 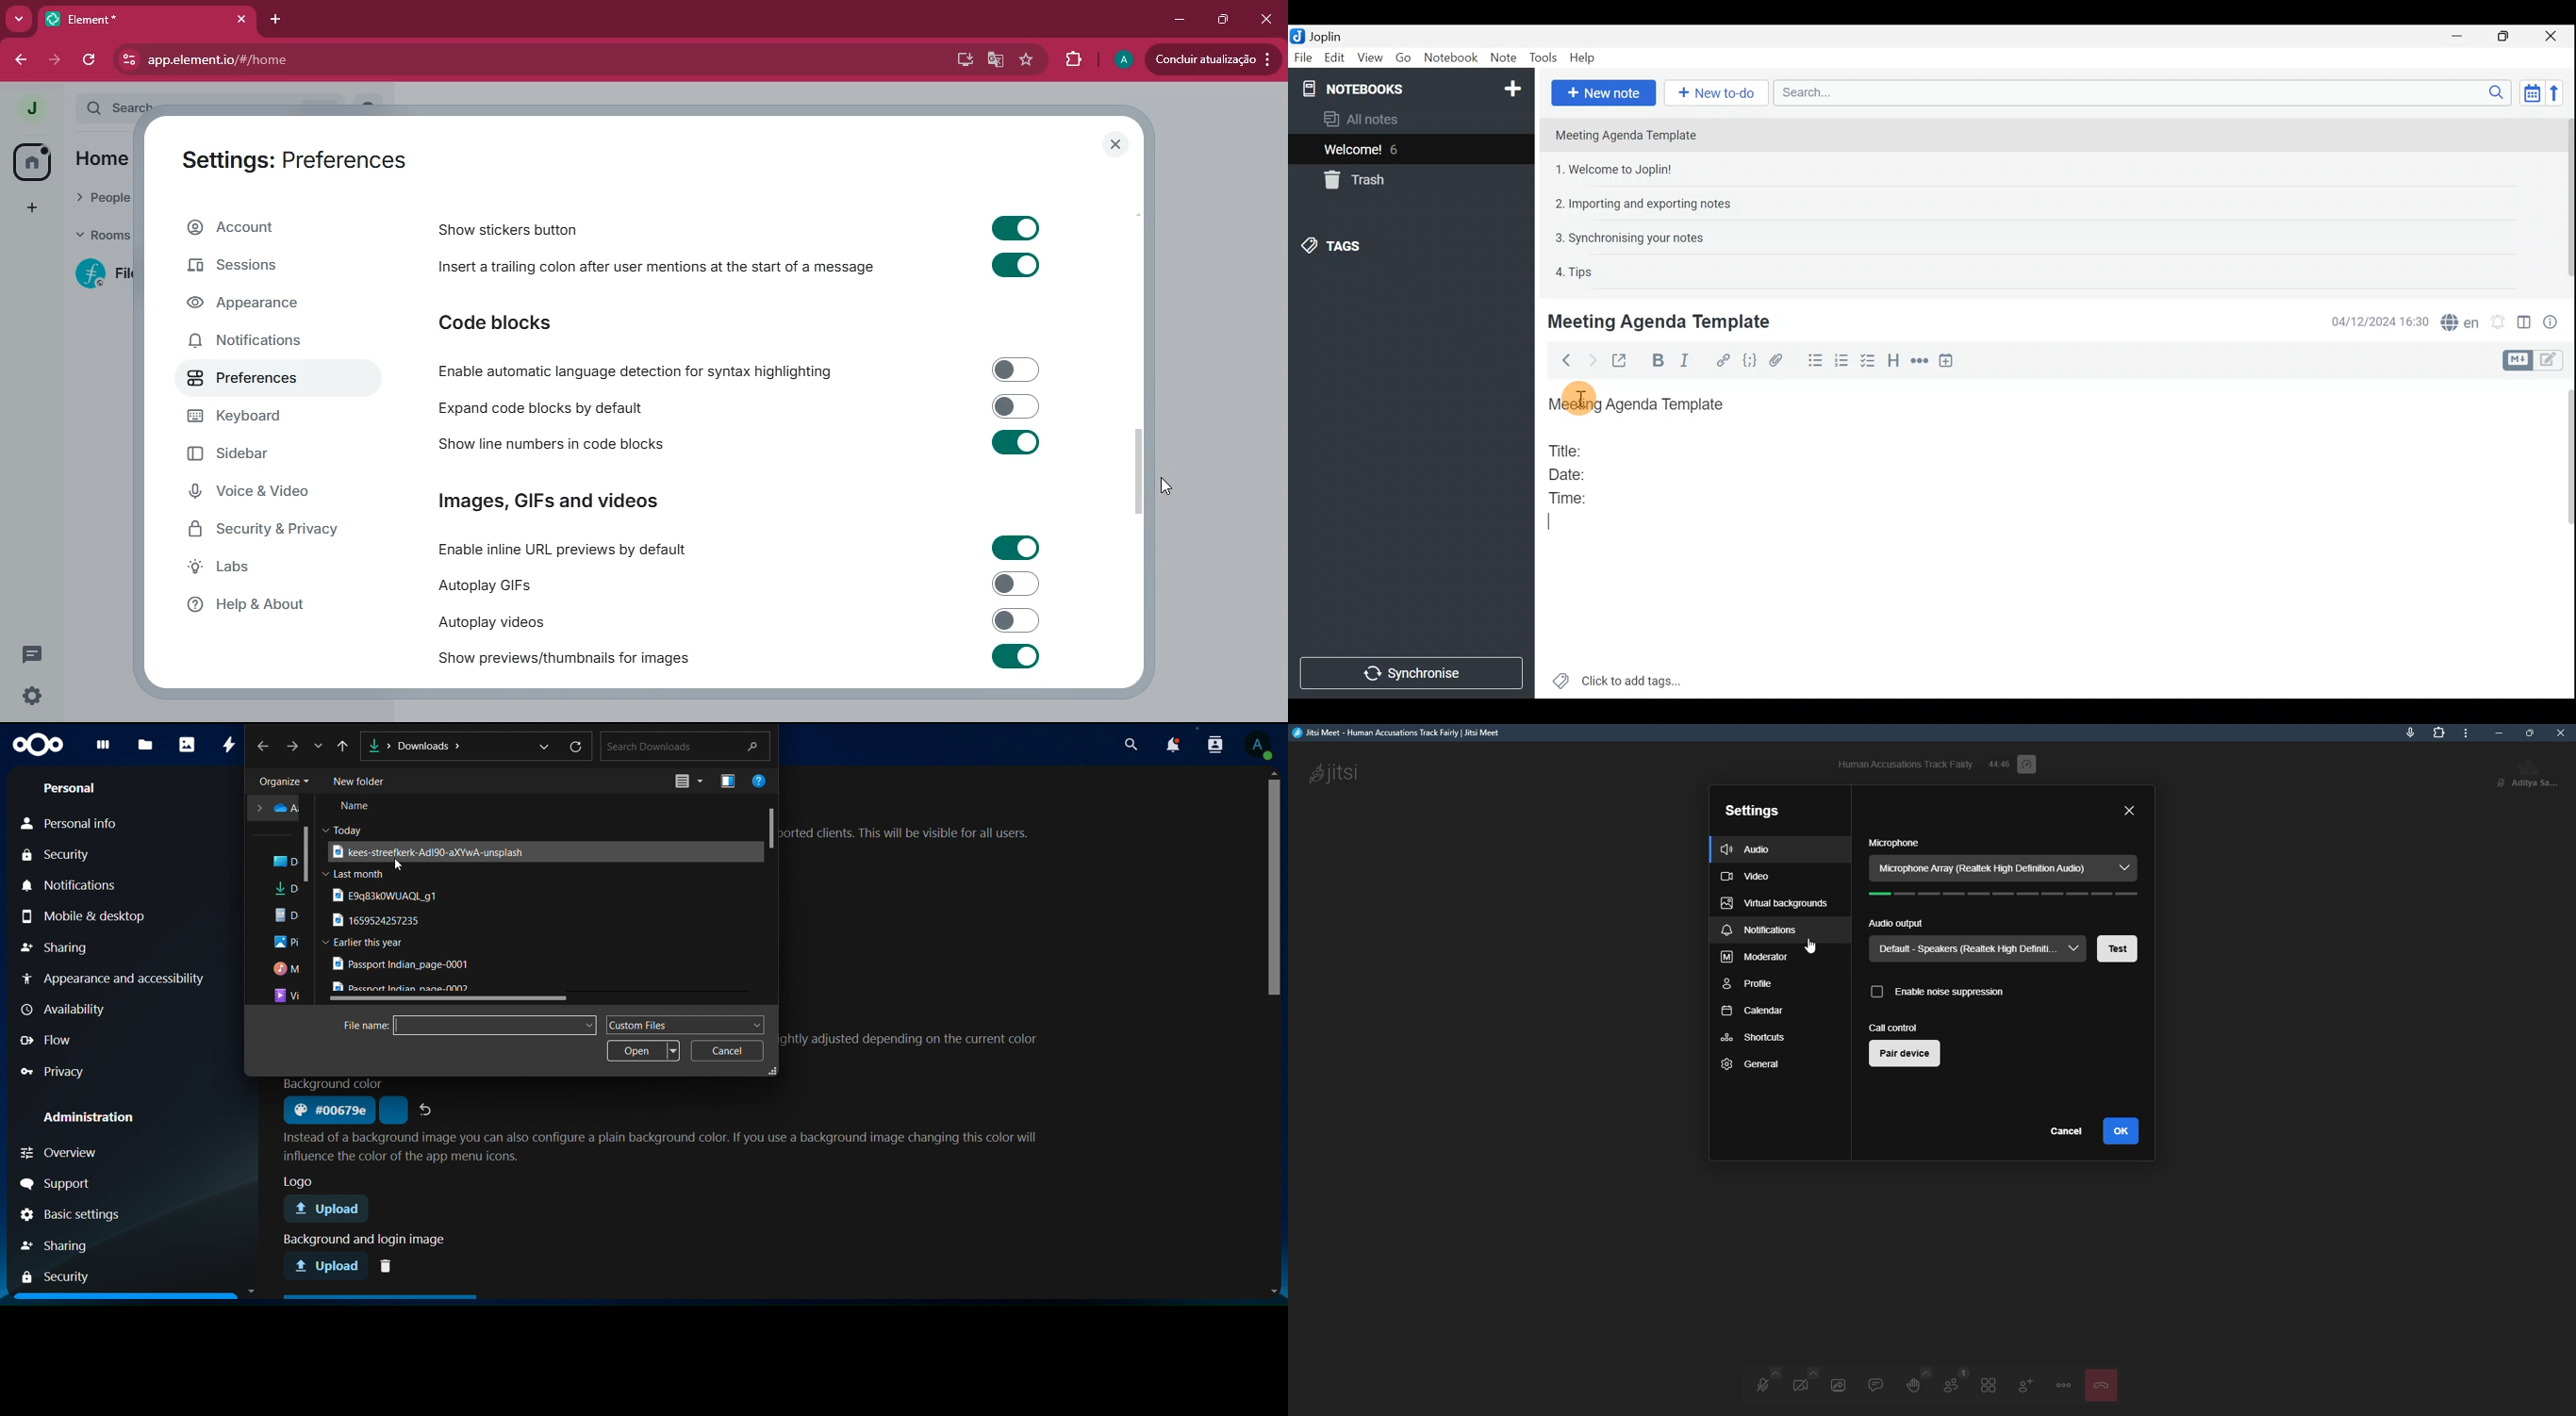 I want to click on Spell checker, so click(x=2461, y=320).